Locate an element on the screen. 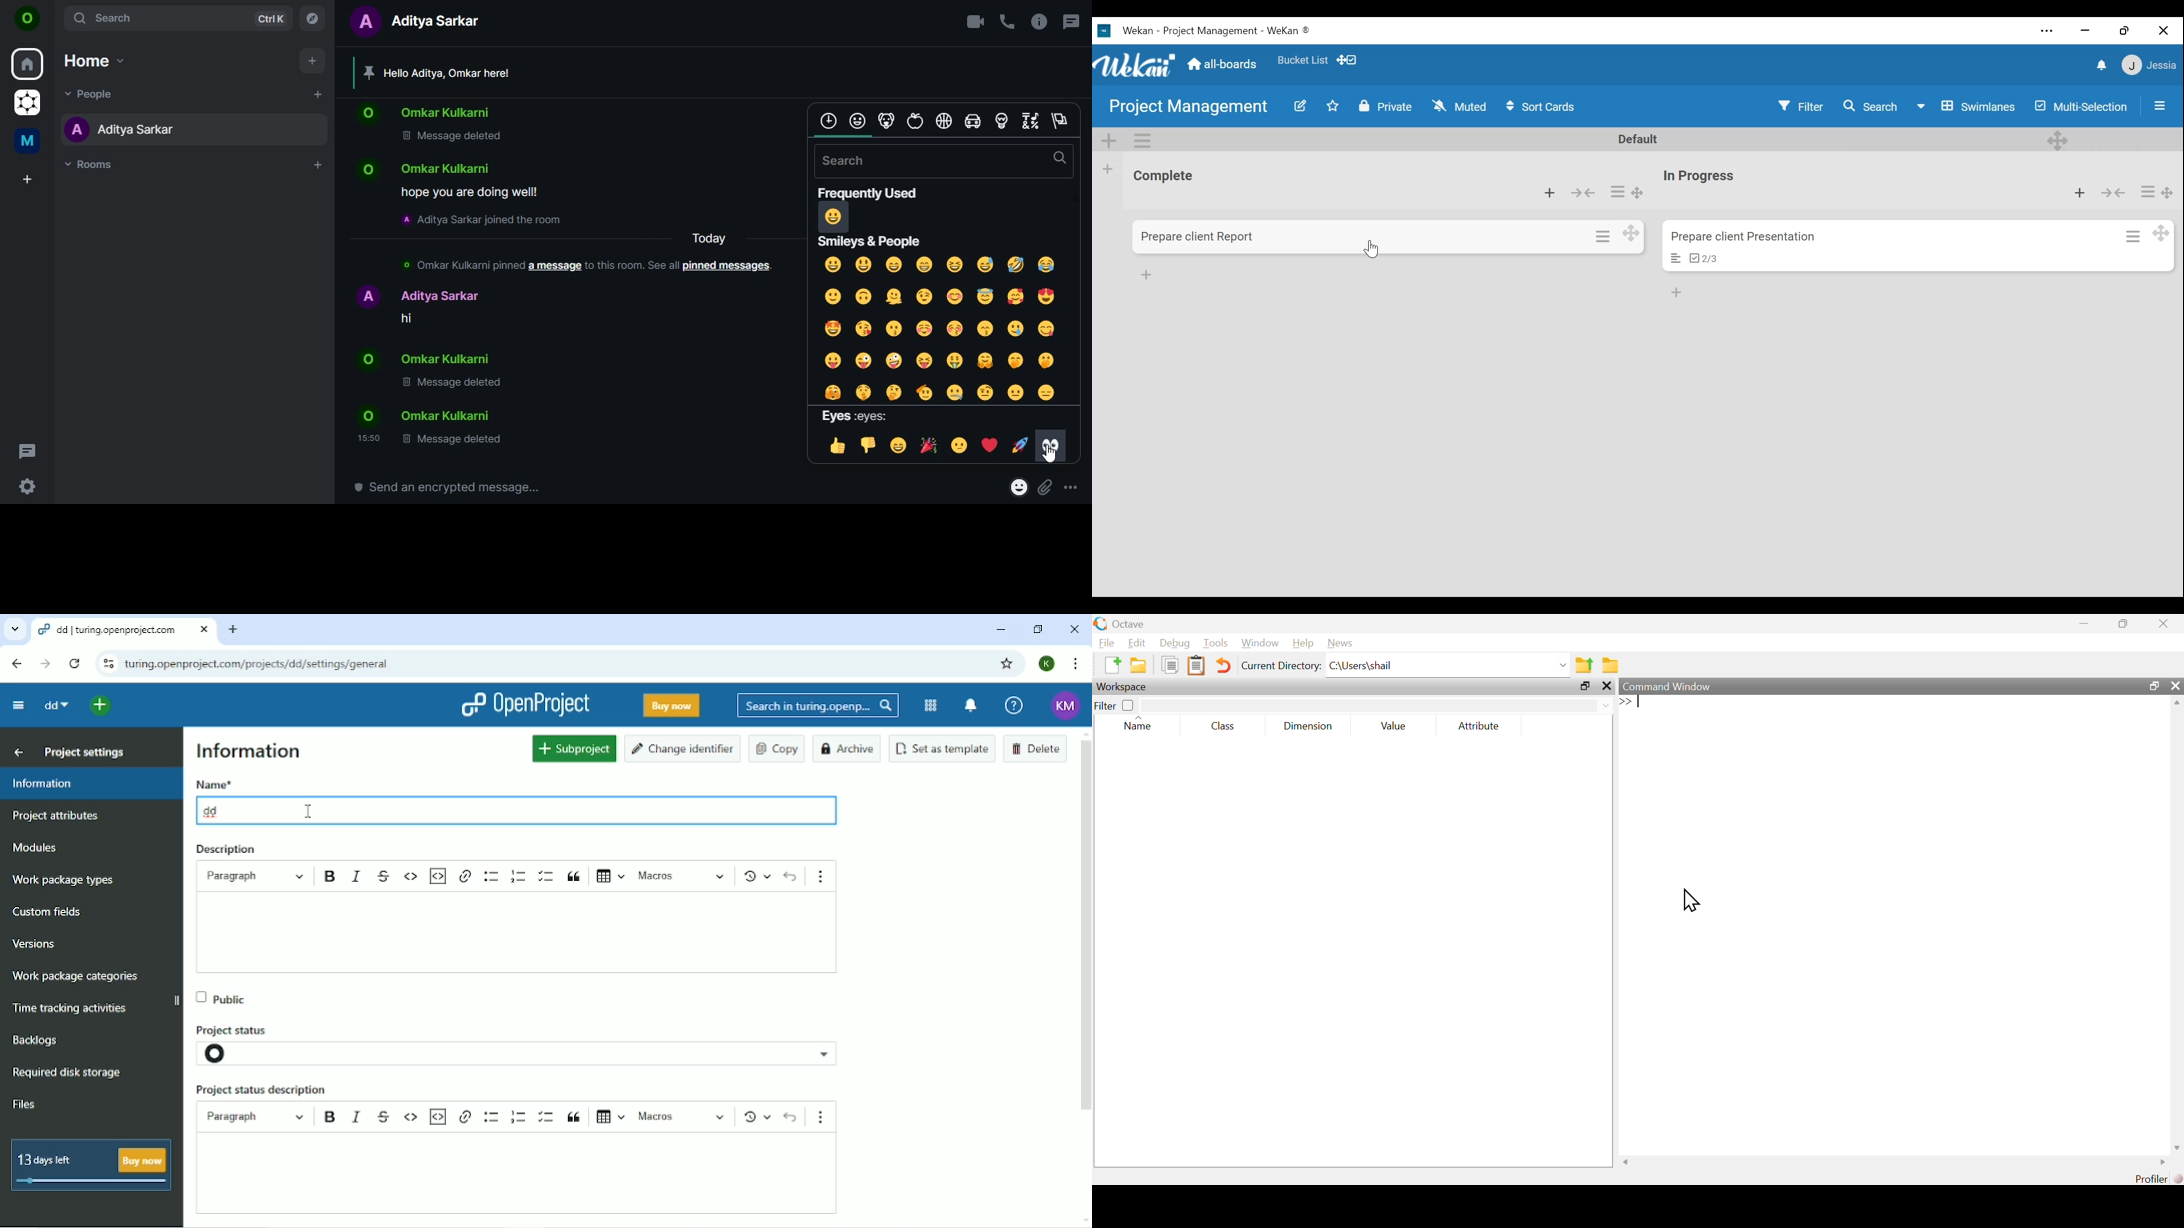 This screenshot has height=1232, width=2184. threads is located at coordinates (1070, 18).